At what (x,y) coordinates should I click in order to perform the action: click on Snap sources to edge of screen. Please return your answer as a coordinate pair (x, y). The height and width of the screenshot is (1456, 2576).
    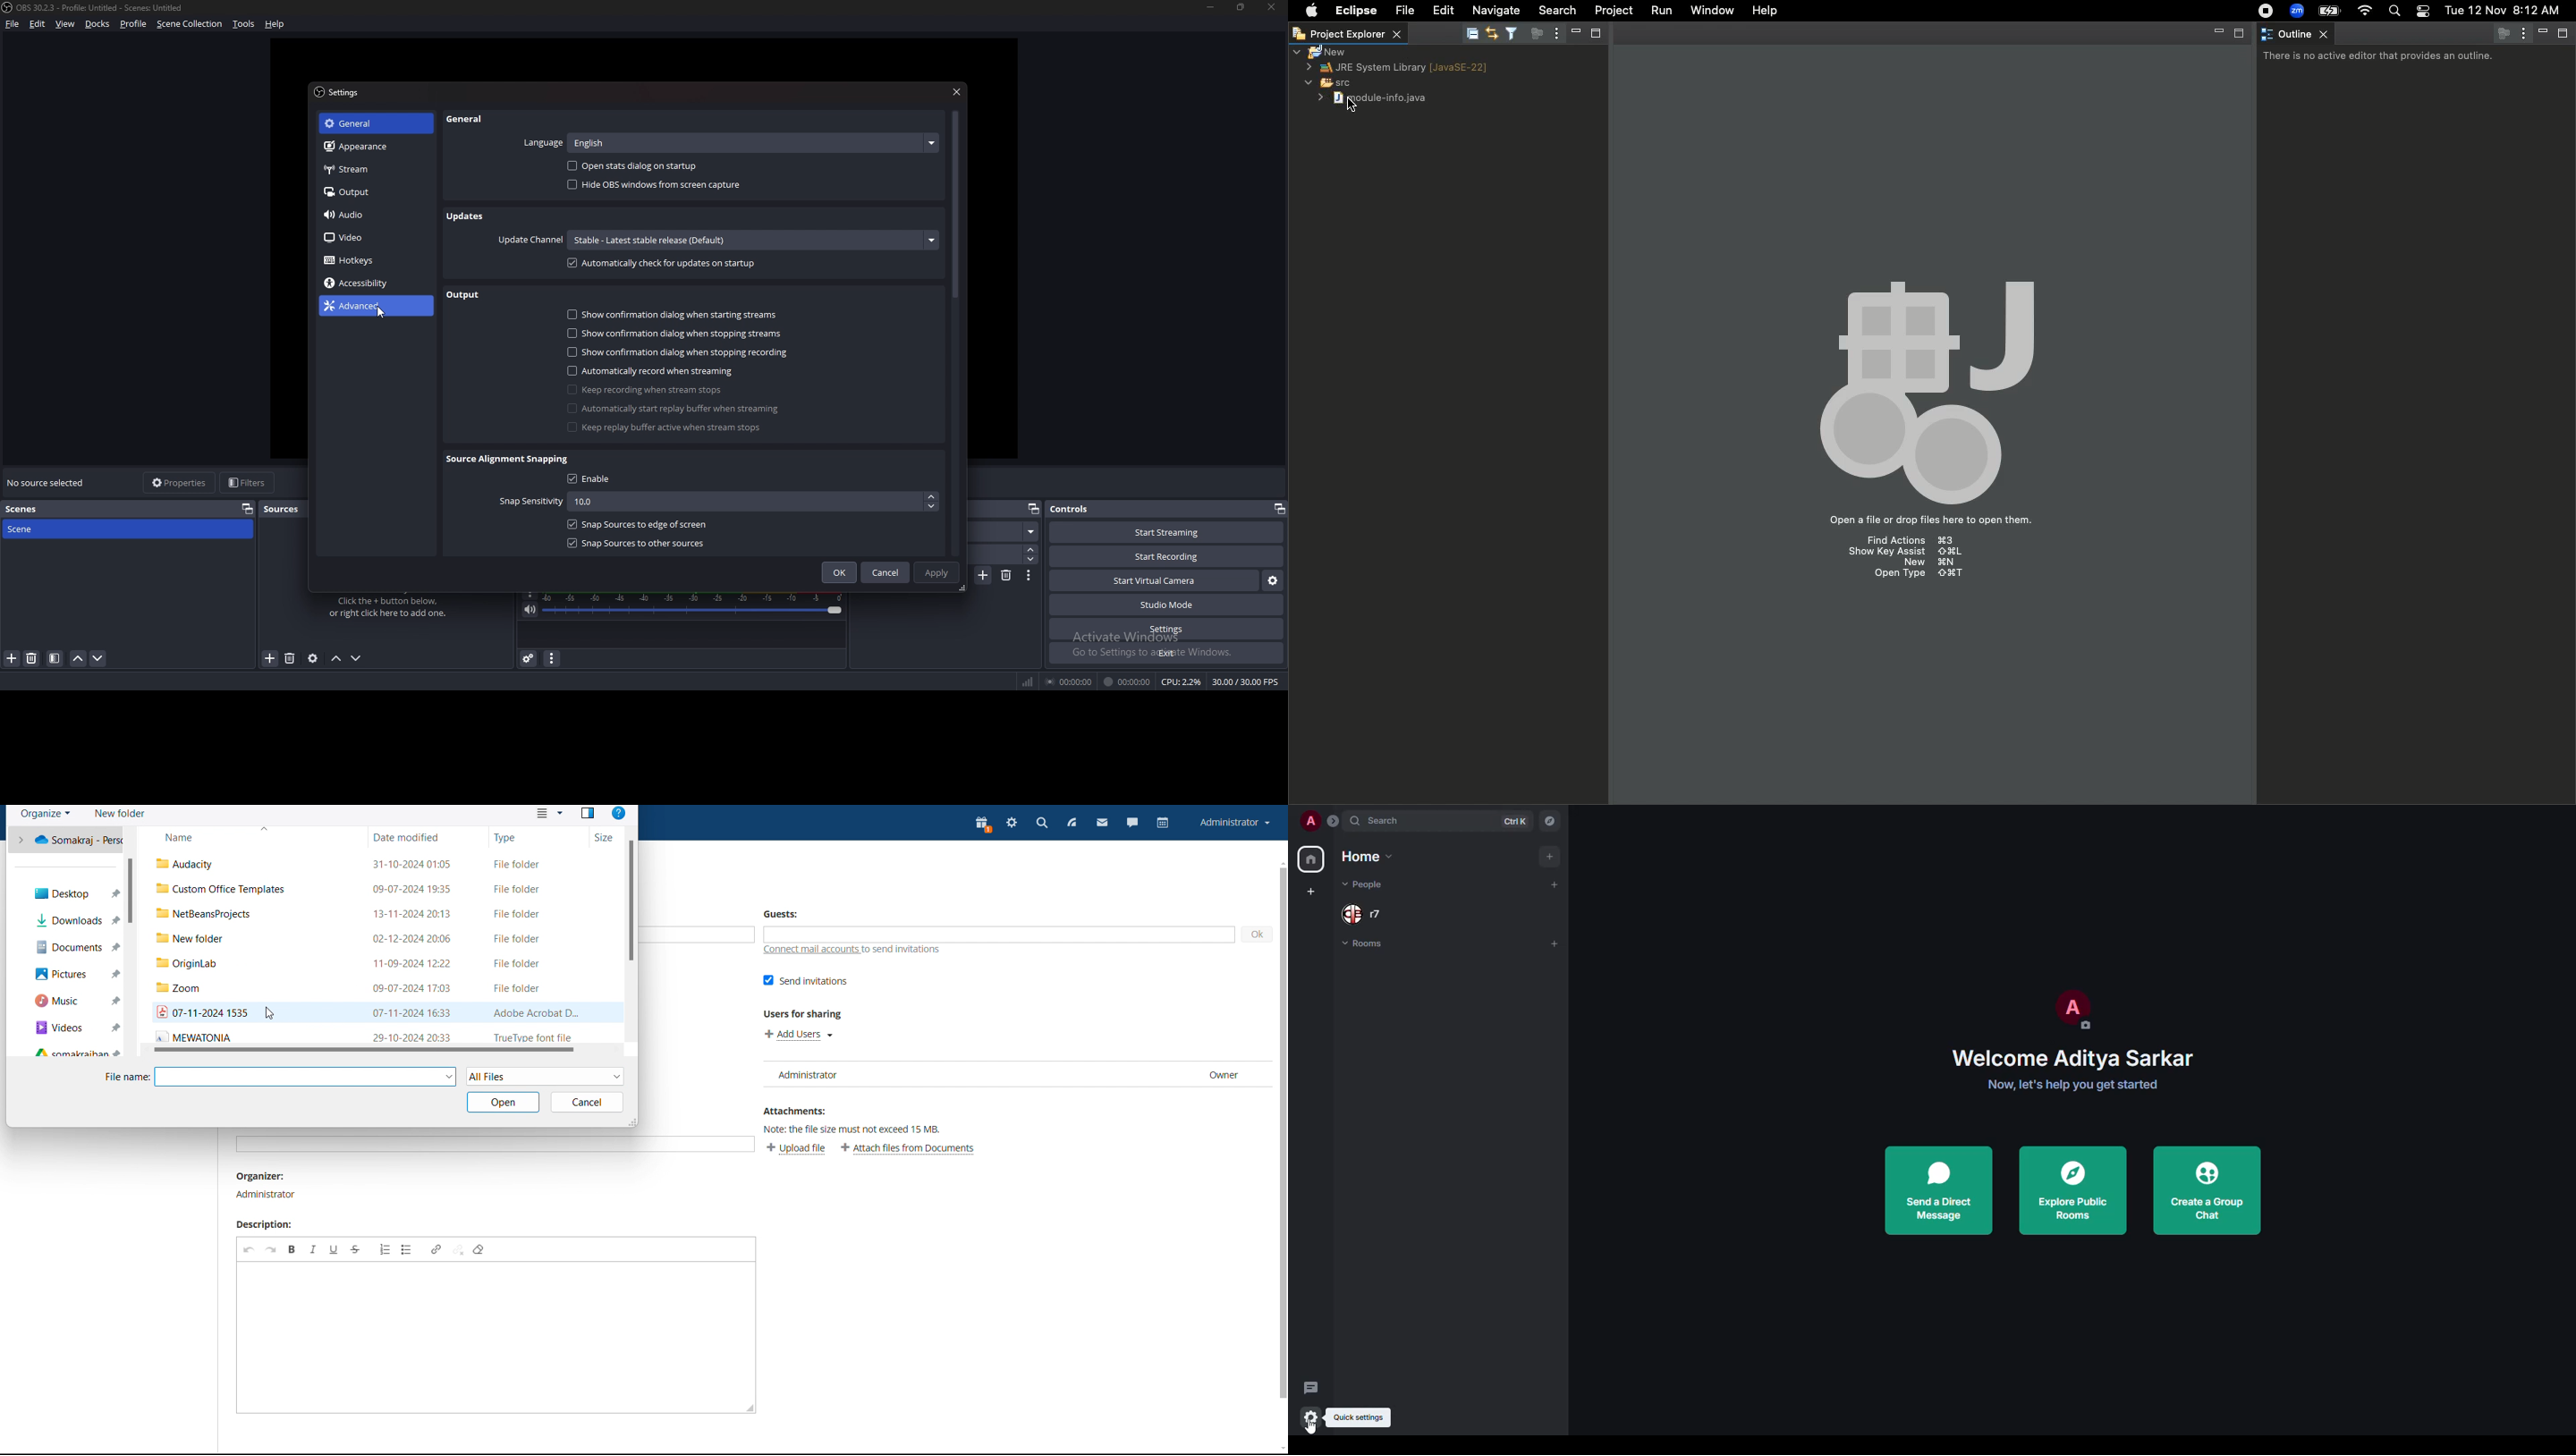
    Looking at the image, I should click on (639, 523).